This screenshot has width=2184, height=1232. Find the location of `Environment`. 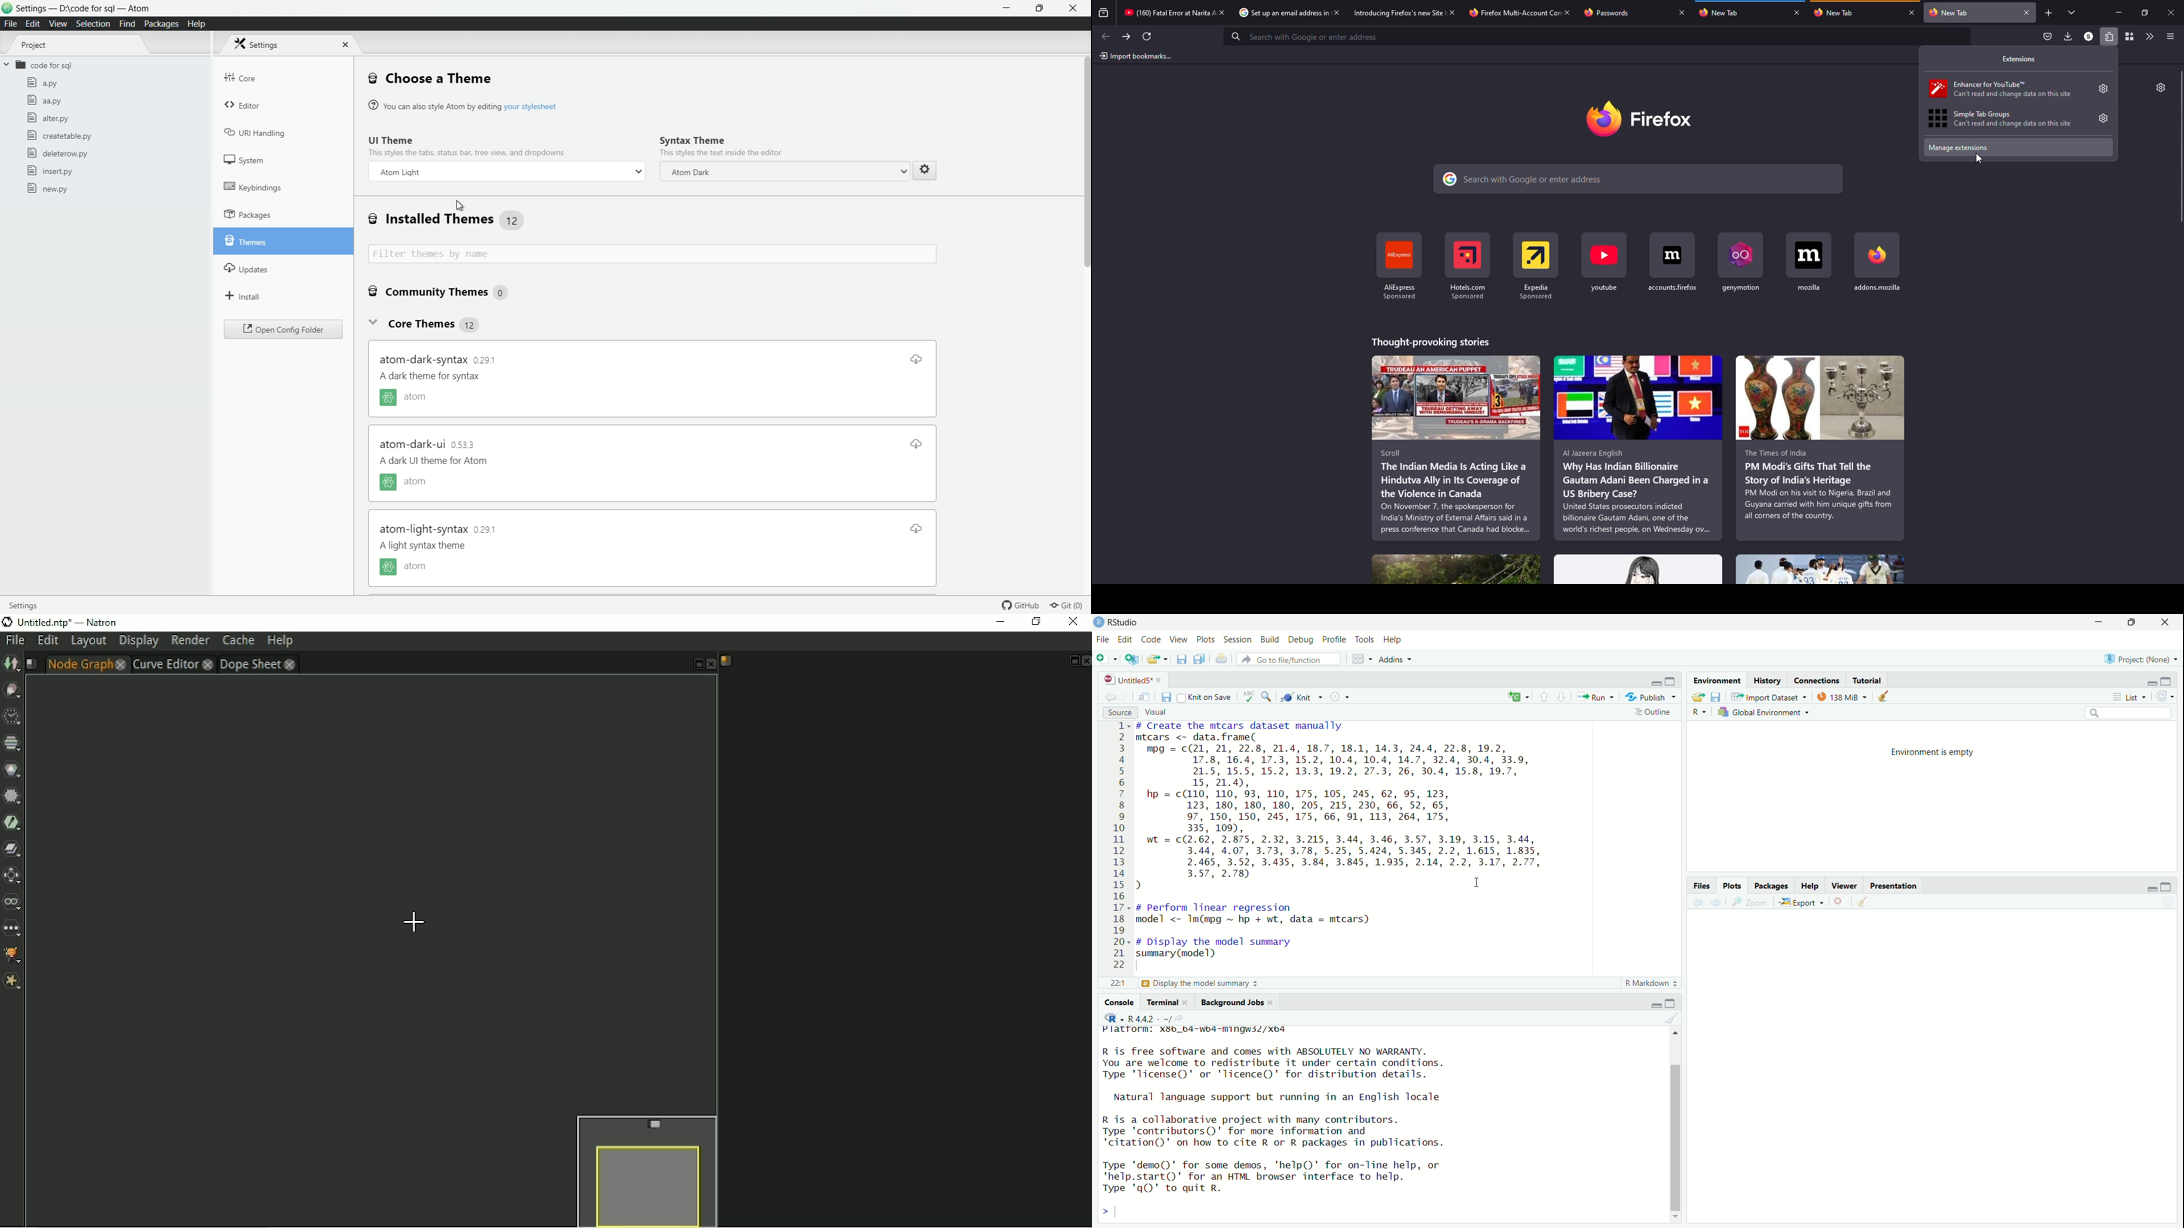

Environment is located at coordinates (1717, 681).